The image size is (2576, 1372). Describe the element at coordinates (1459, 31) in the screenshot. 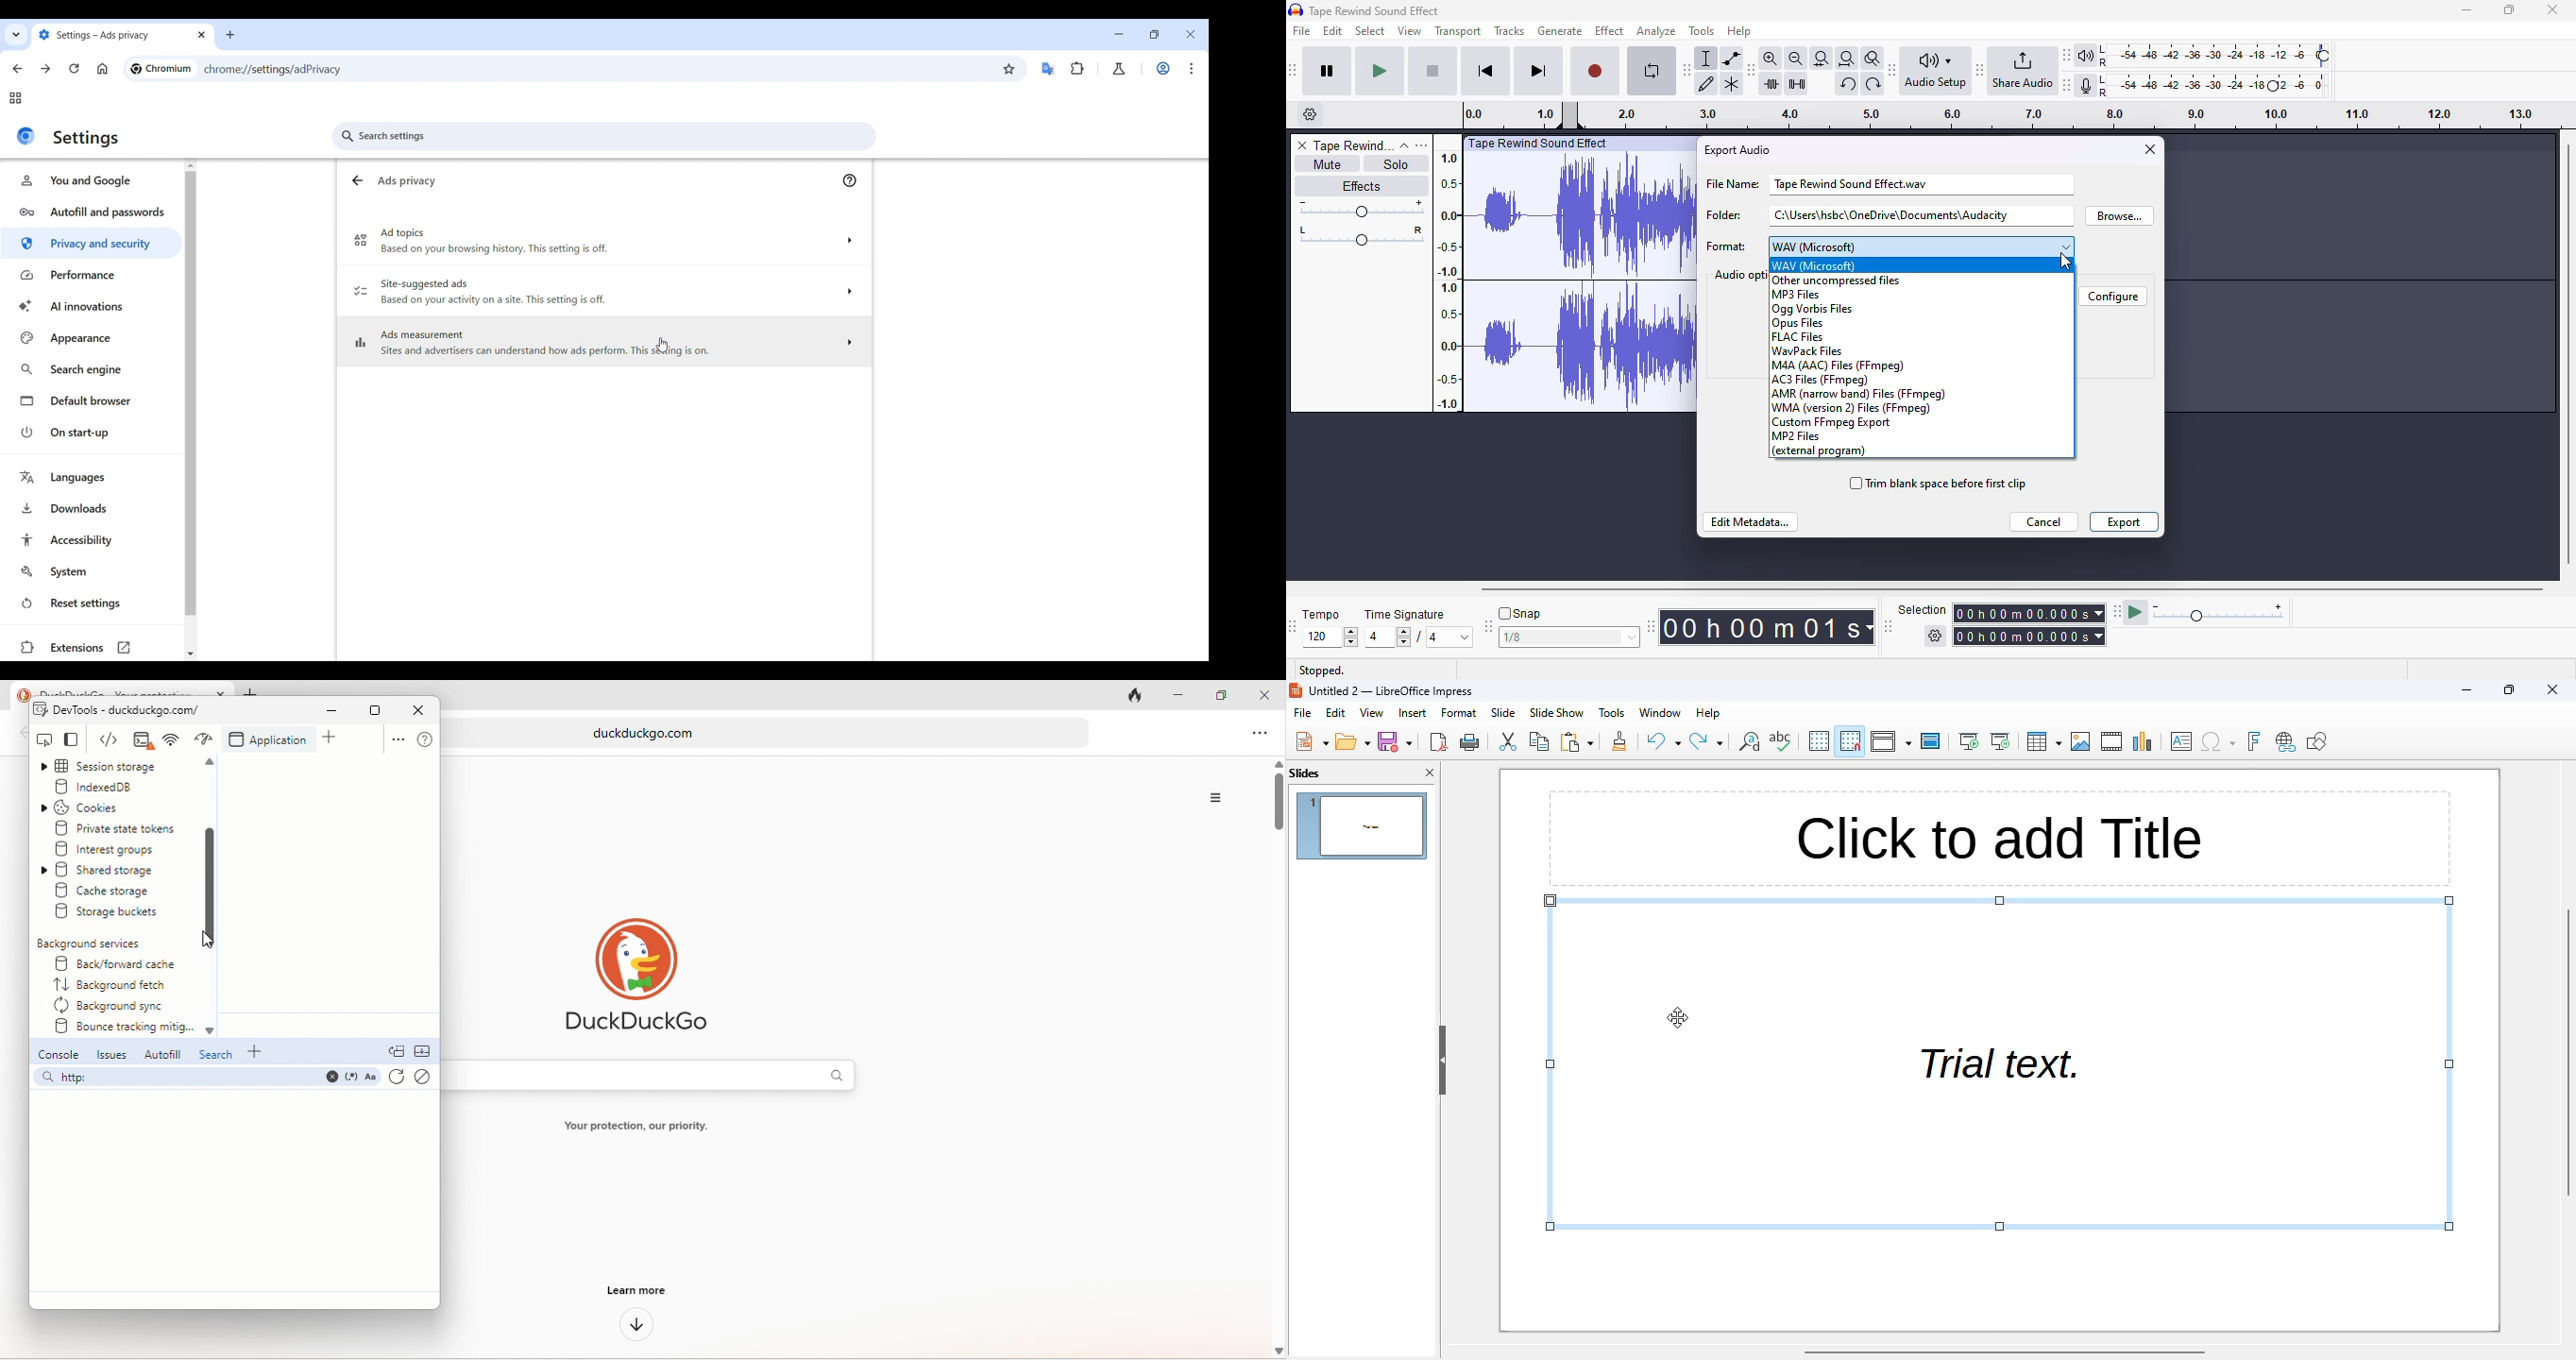

I see `transport` at that location.